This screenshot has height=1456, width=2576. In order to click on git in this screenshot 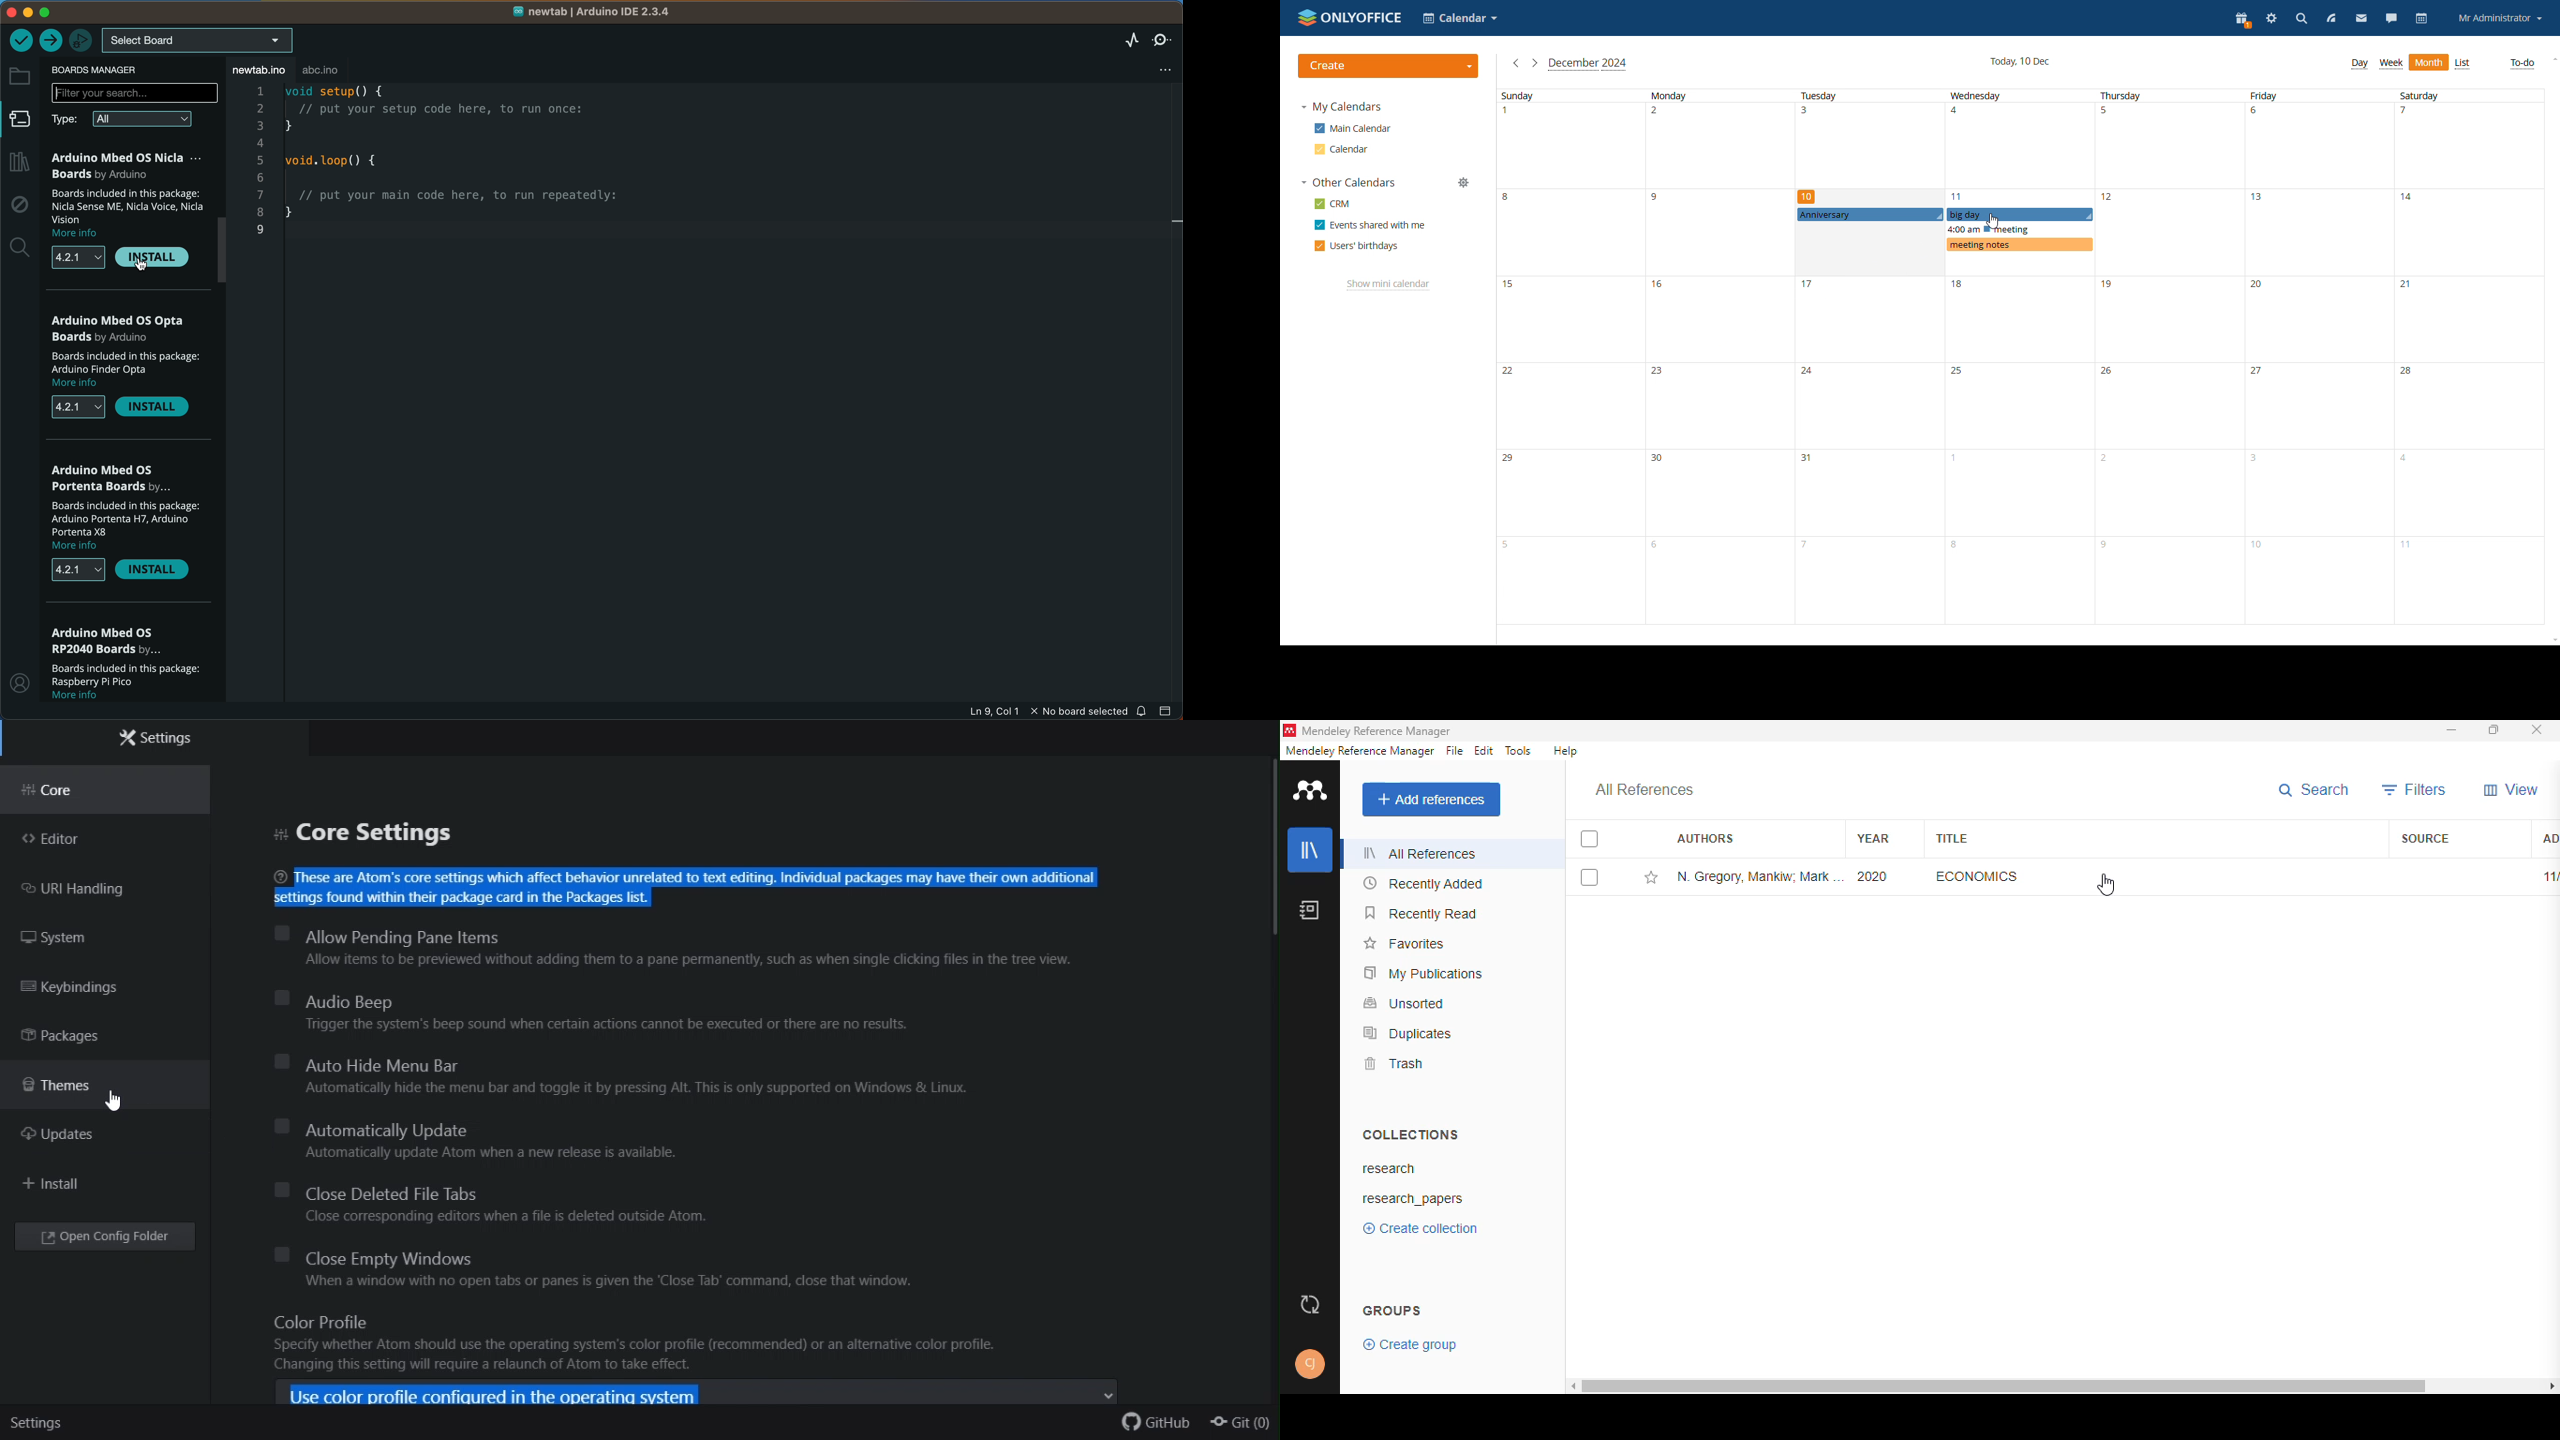, I will do `click(1242, 1423)`.